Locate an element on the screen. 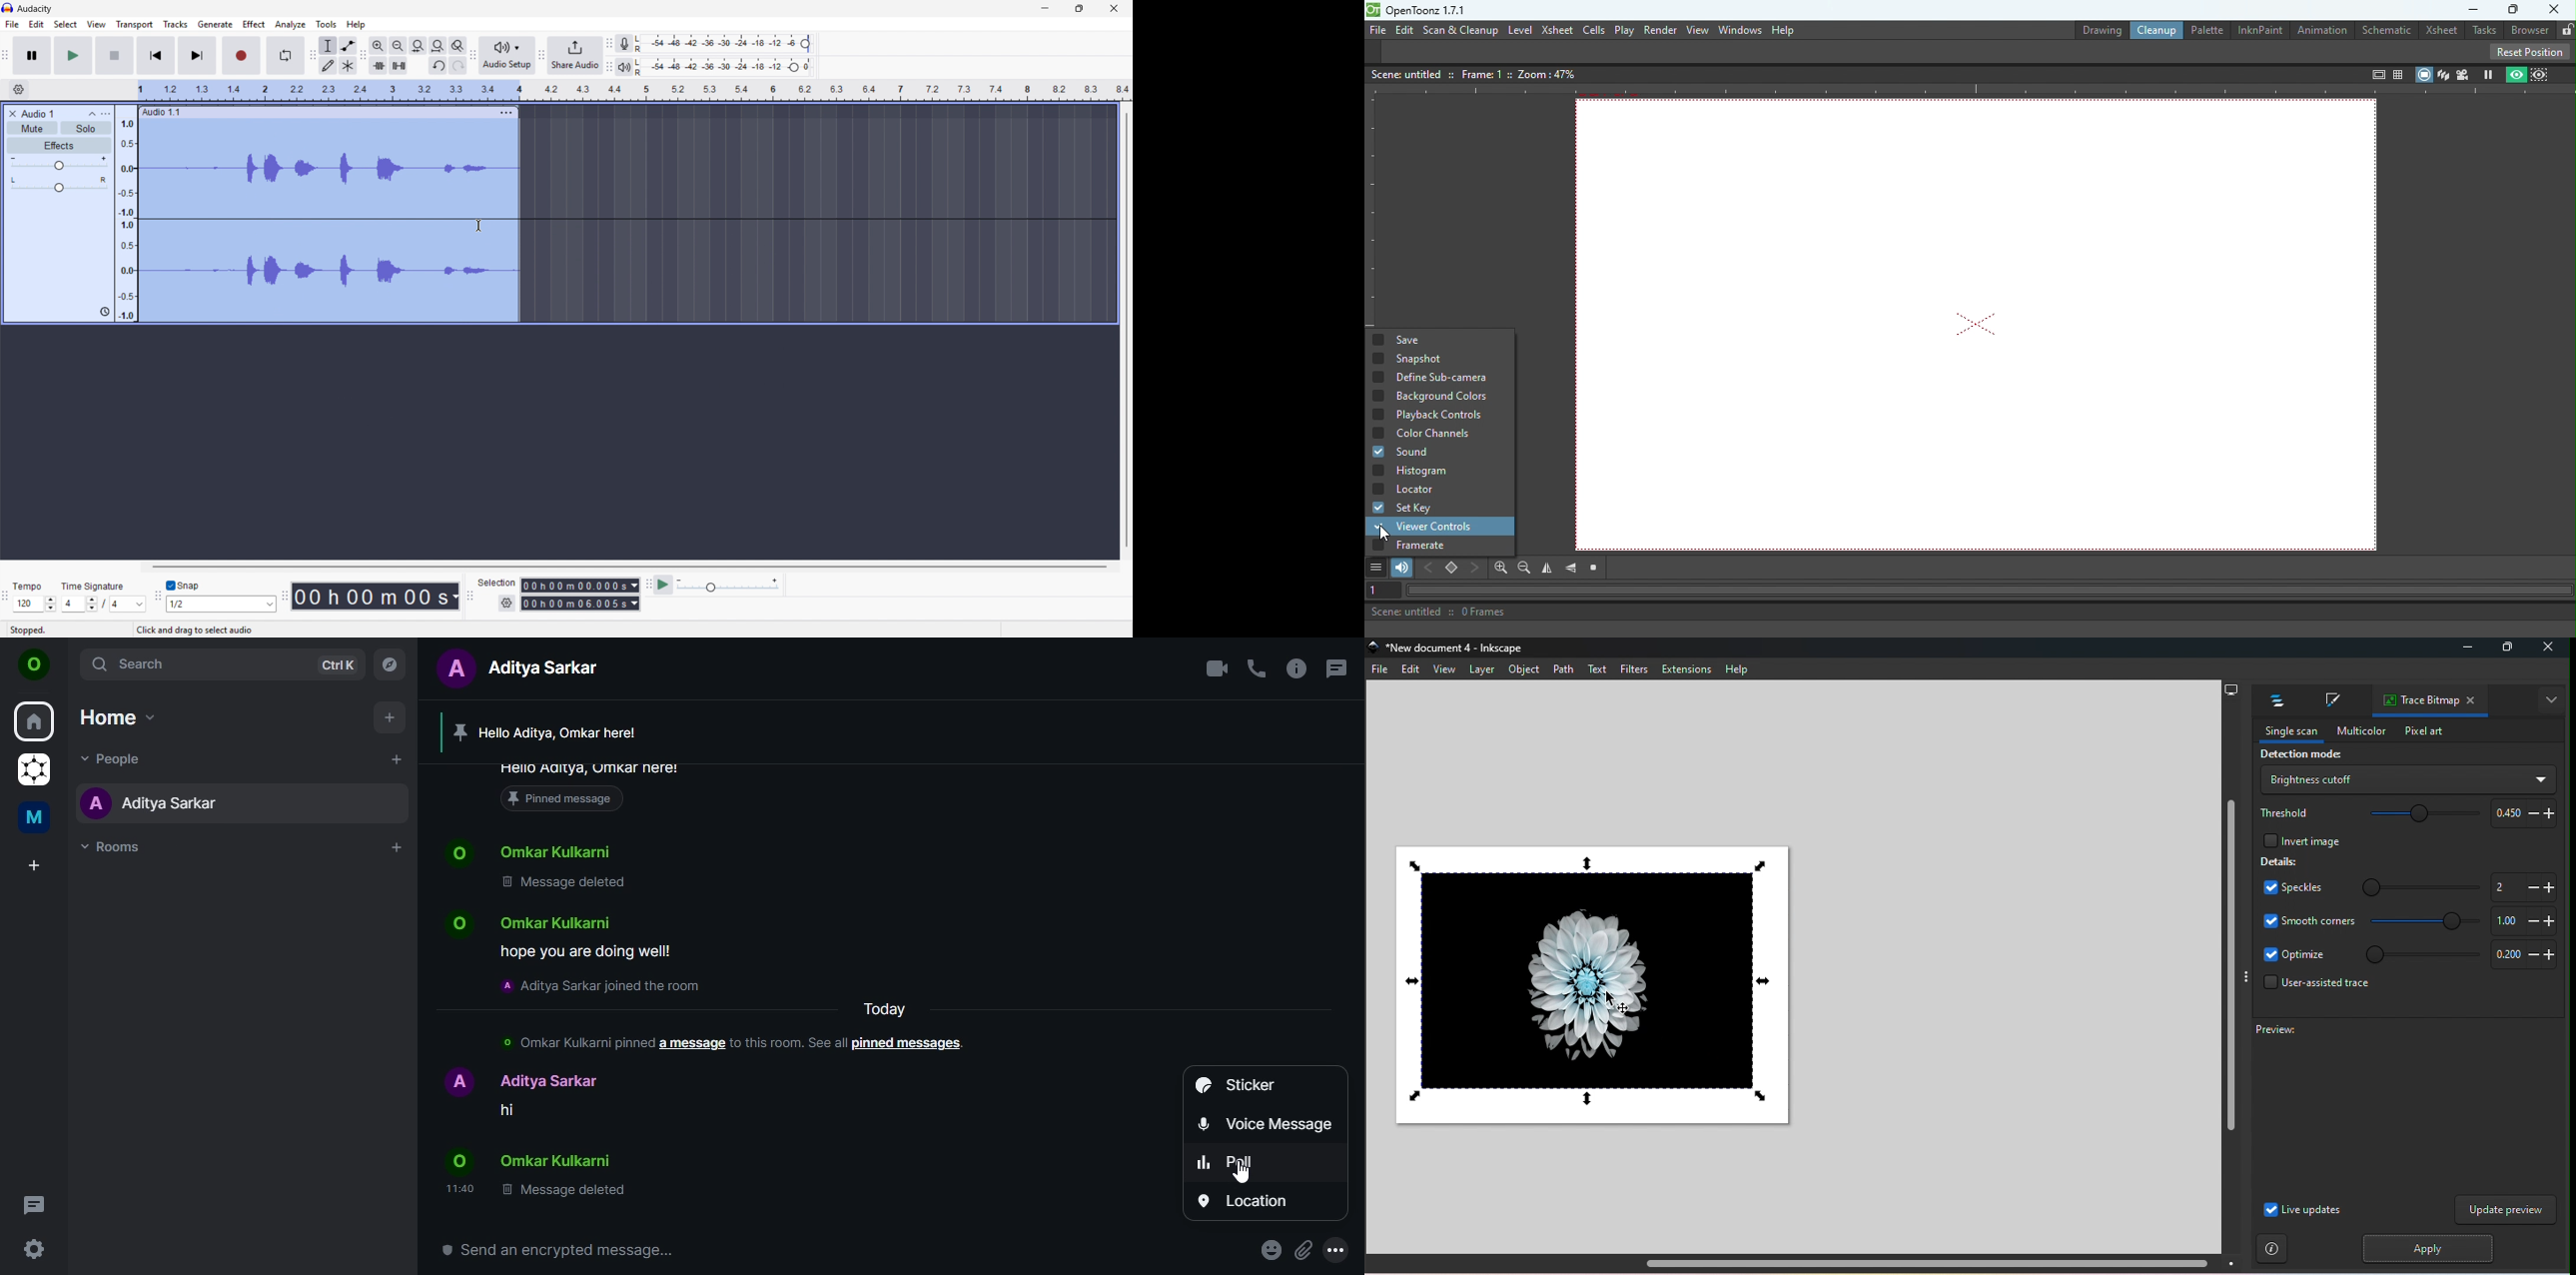 Image resolution: width=2576 pixels, height=1288 pixels. Recording metre is located at coordinates (624, 44).